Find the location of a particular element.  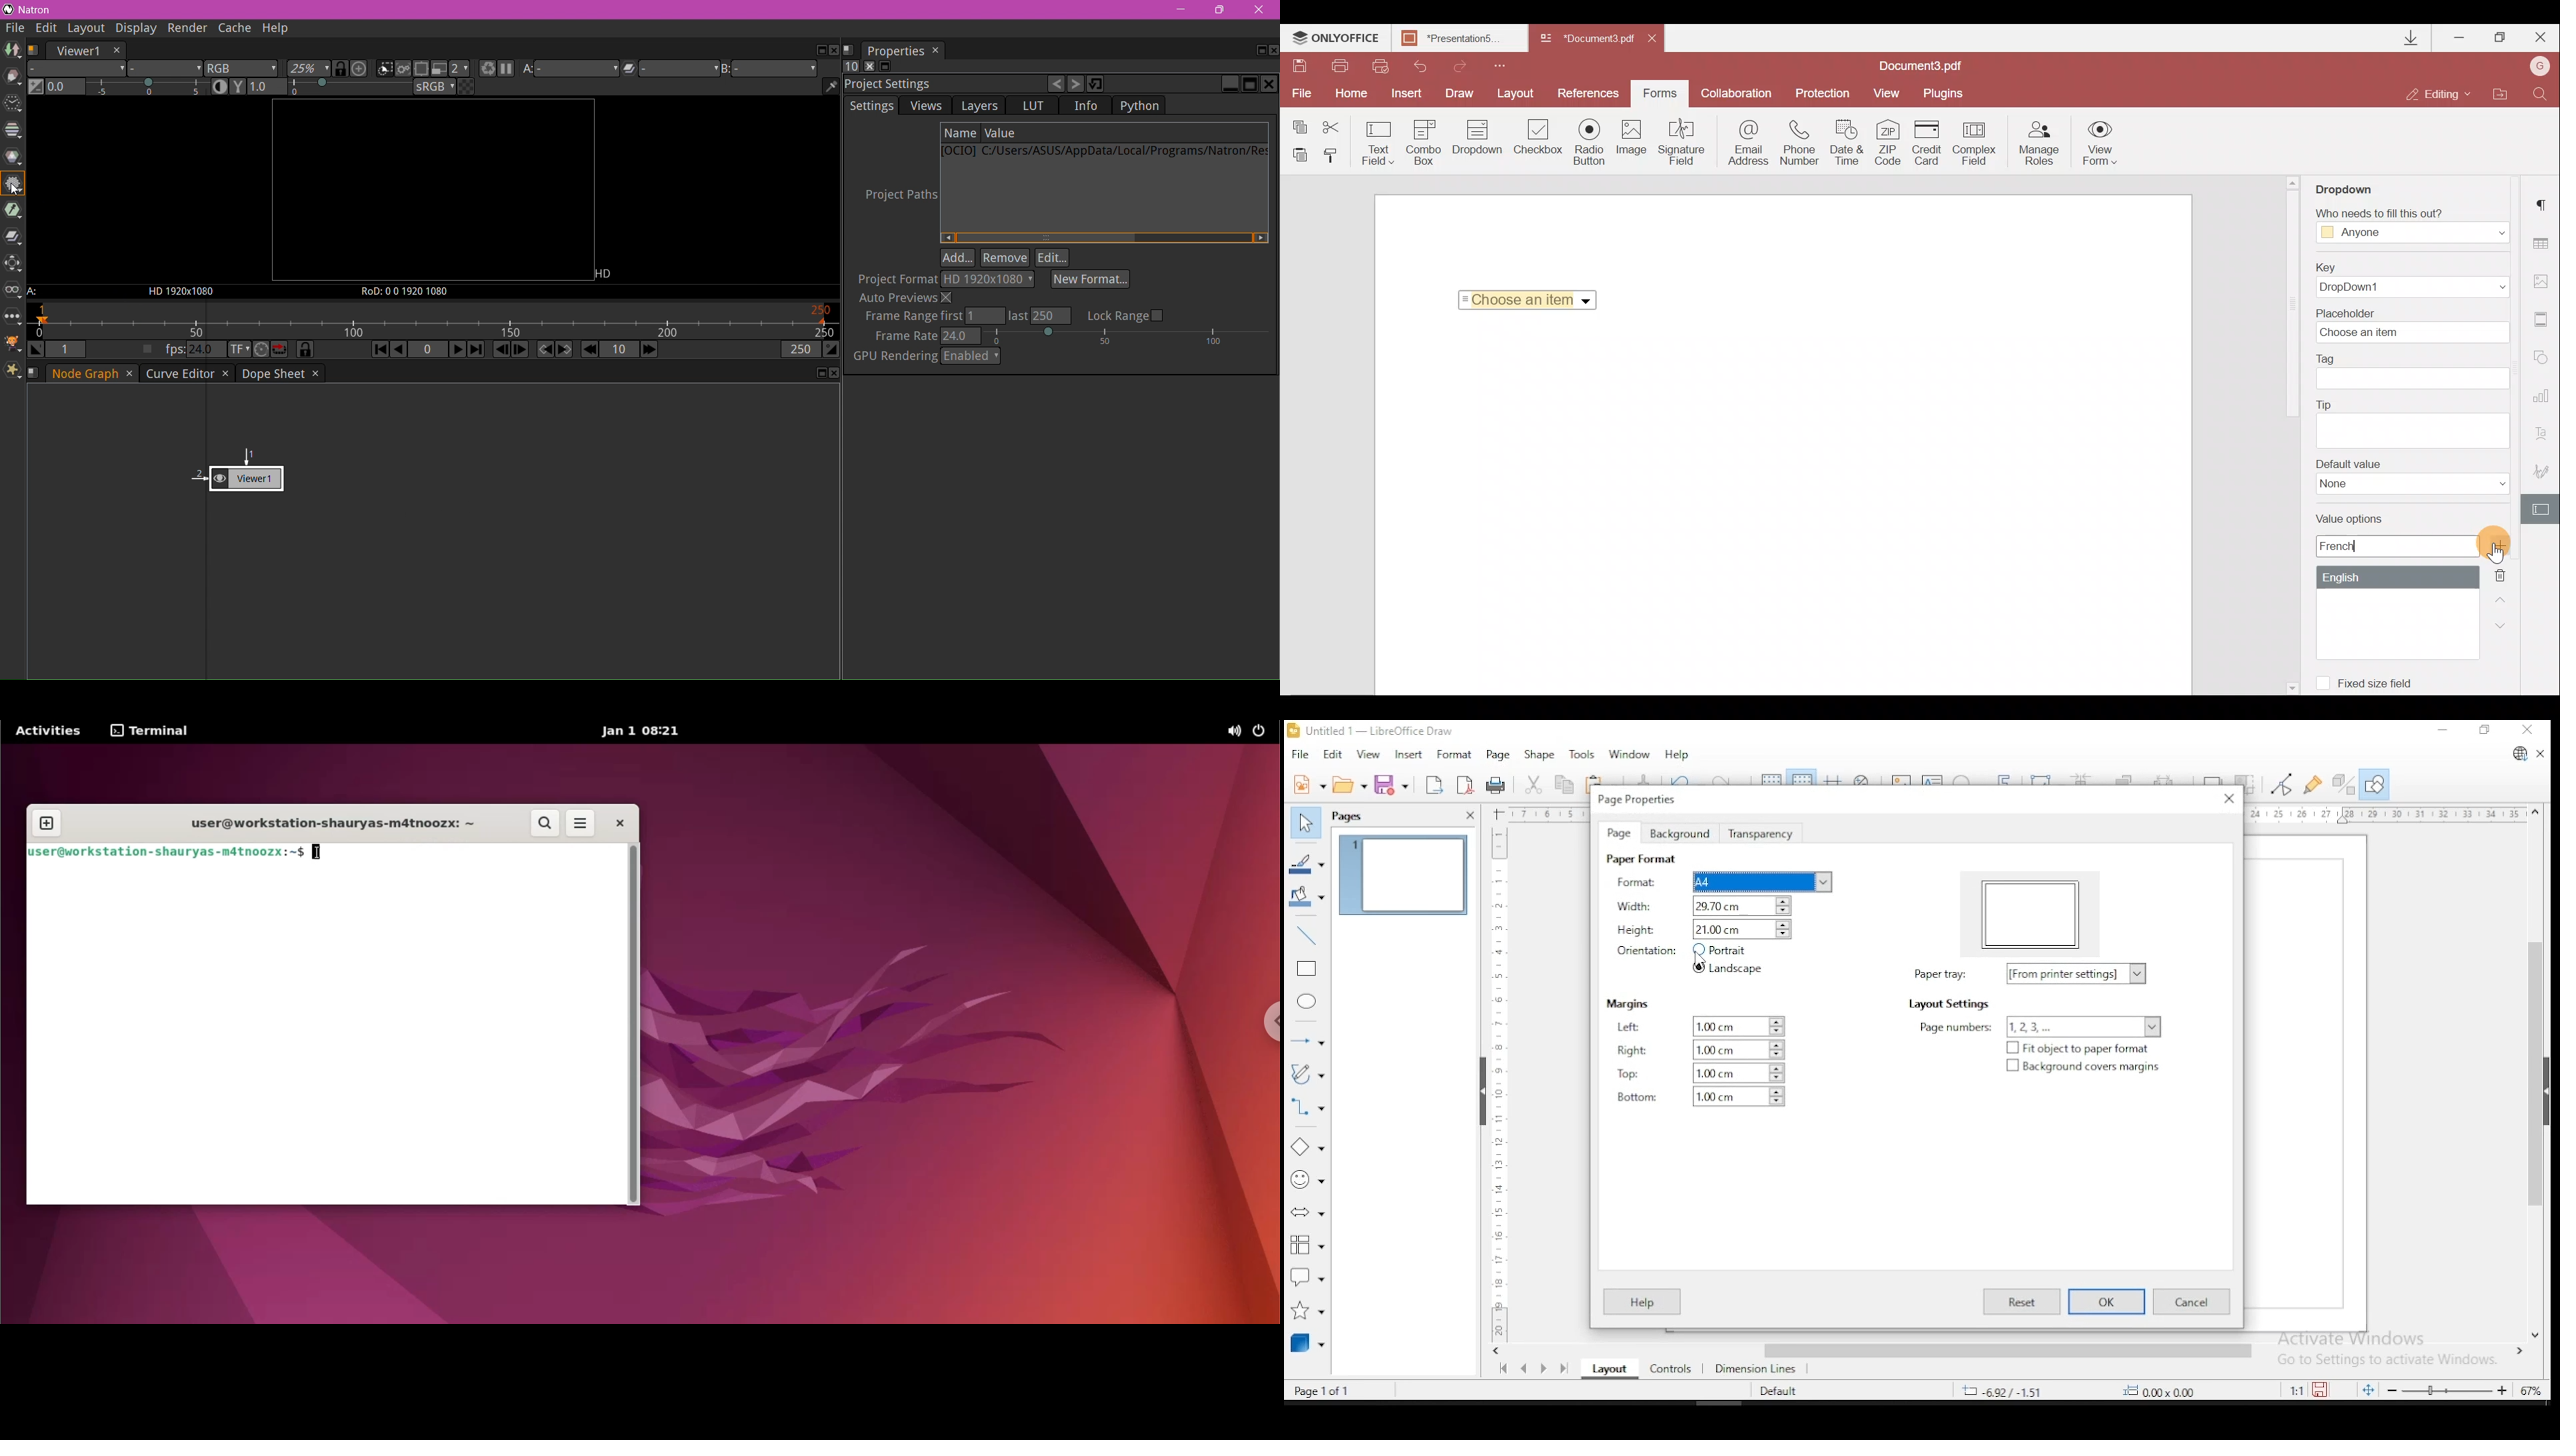

page format is located at coordinates (1641, 859).